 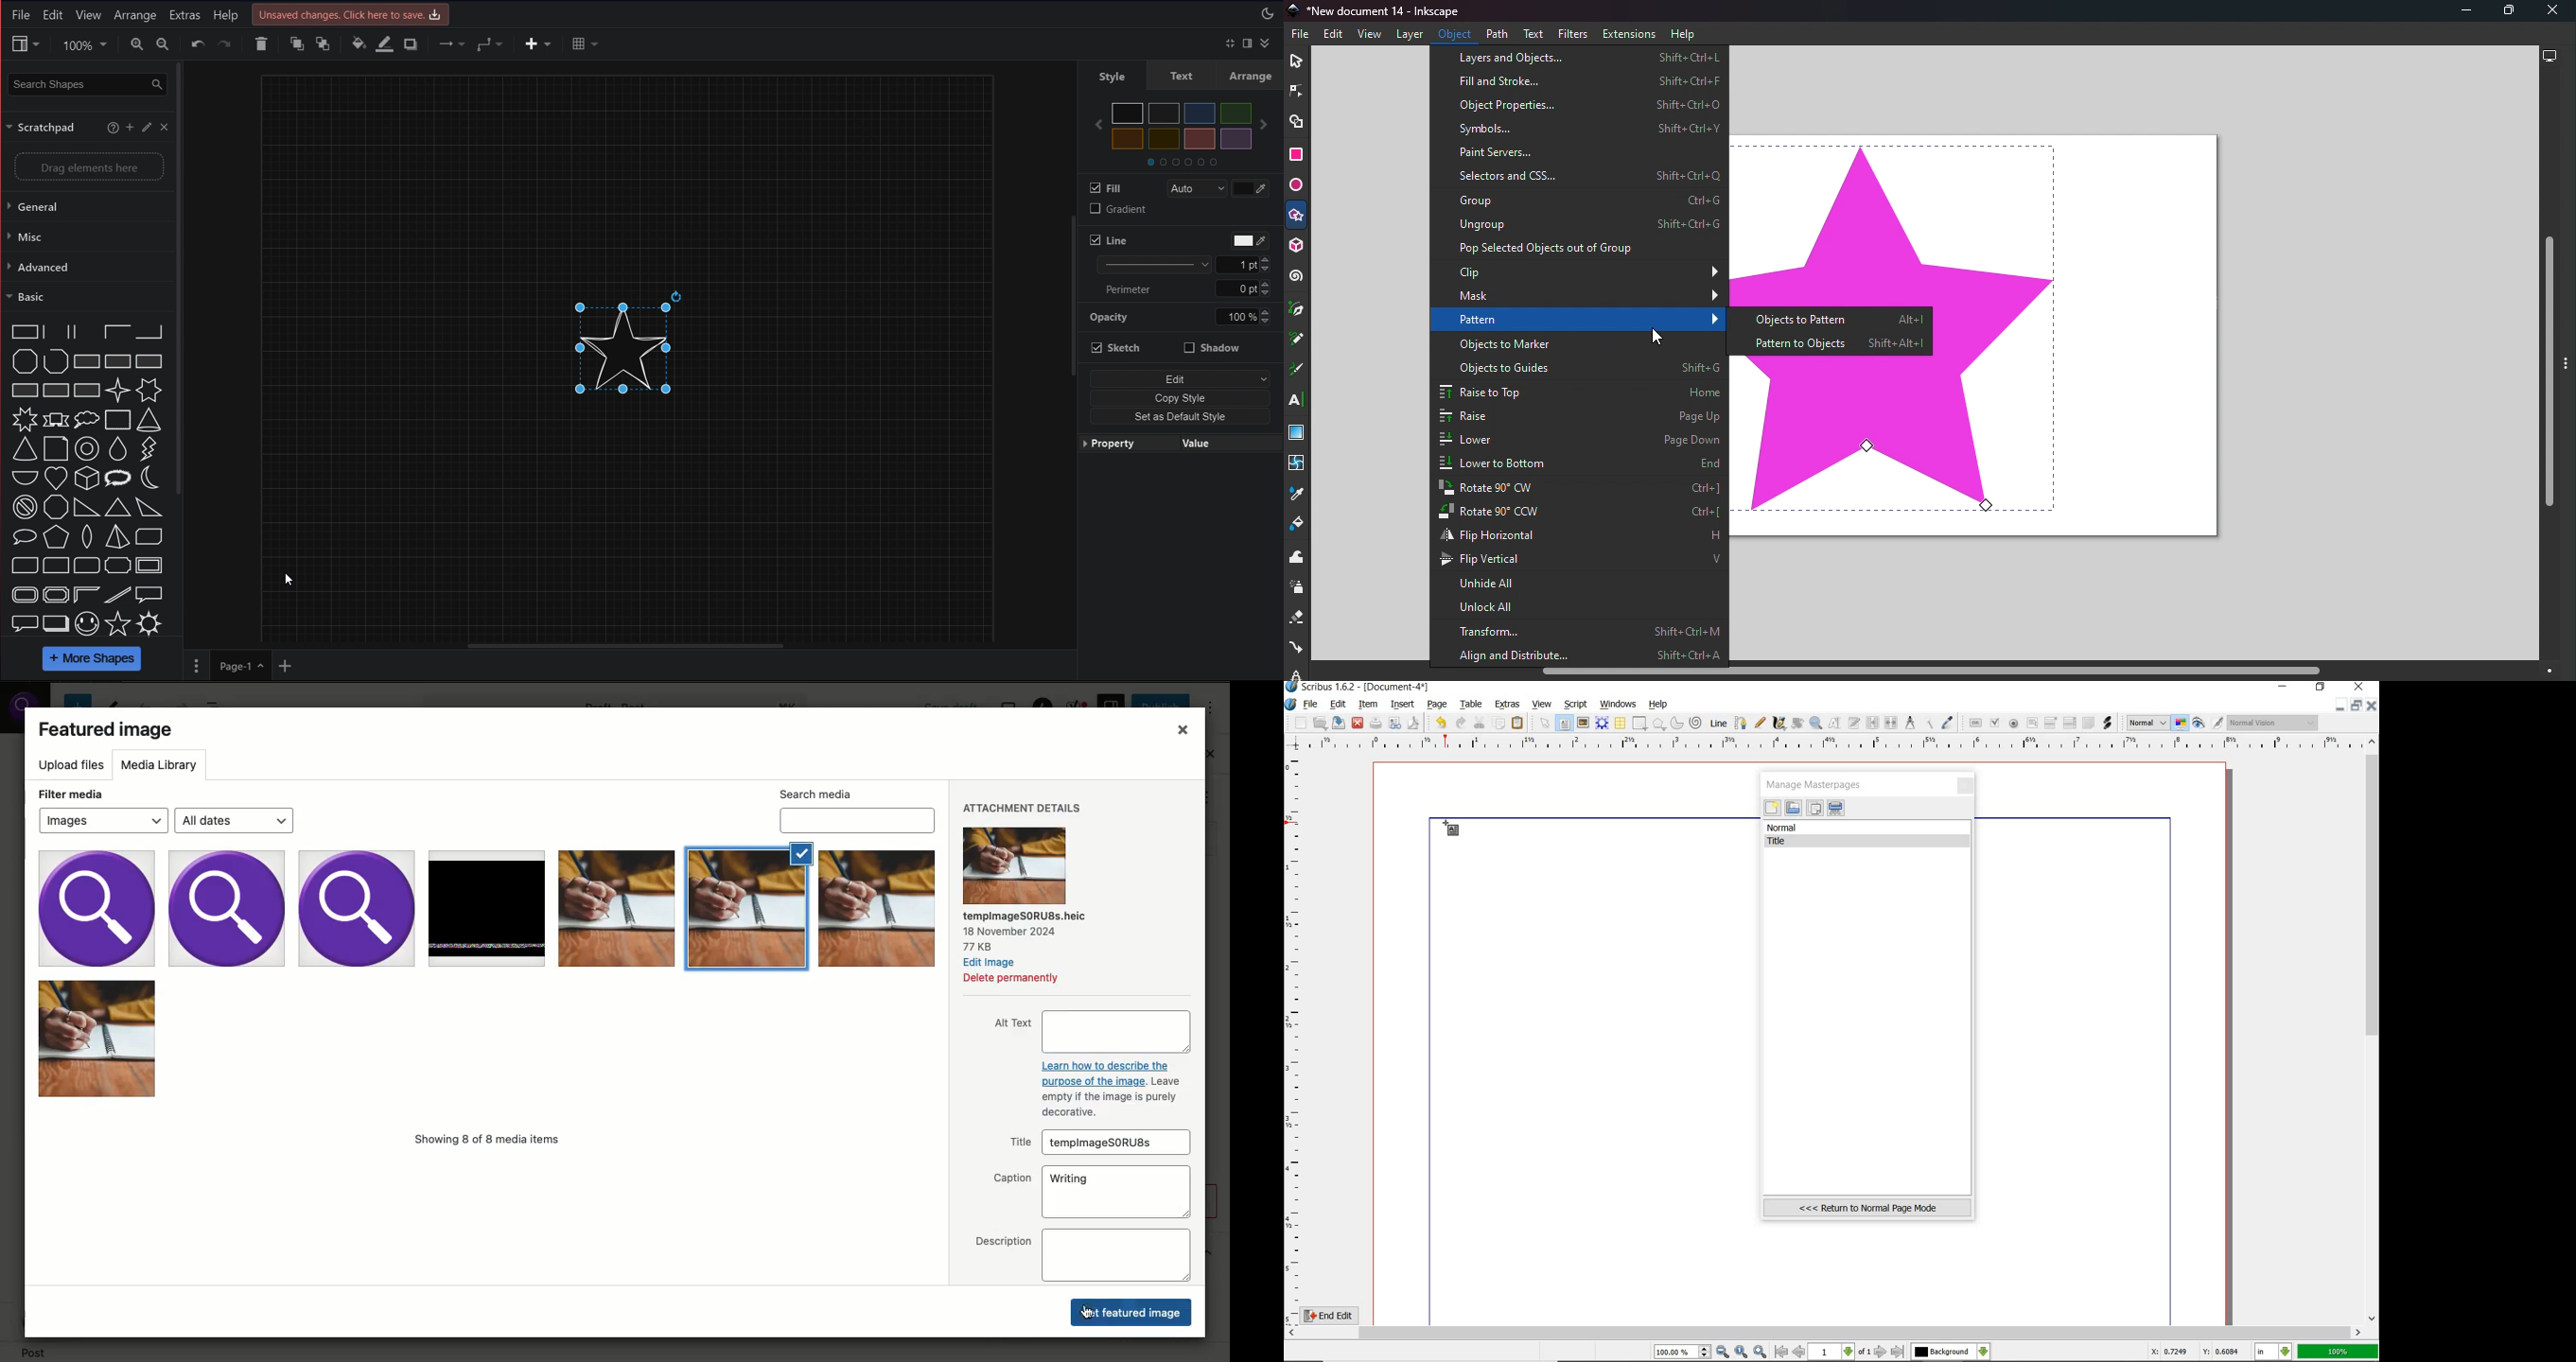 What do you see at coordinates (1911, 723) in the screenshot?
I see `measurements` at bounding box center [1911, 723].